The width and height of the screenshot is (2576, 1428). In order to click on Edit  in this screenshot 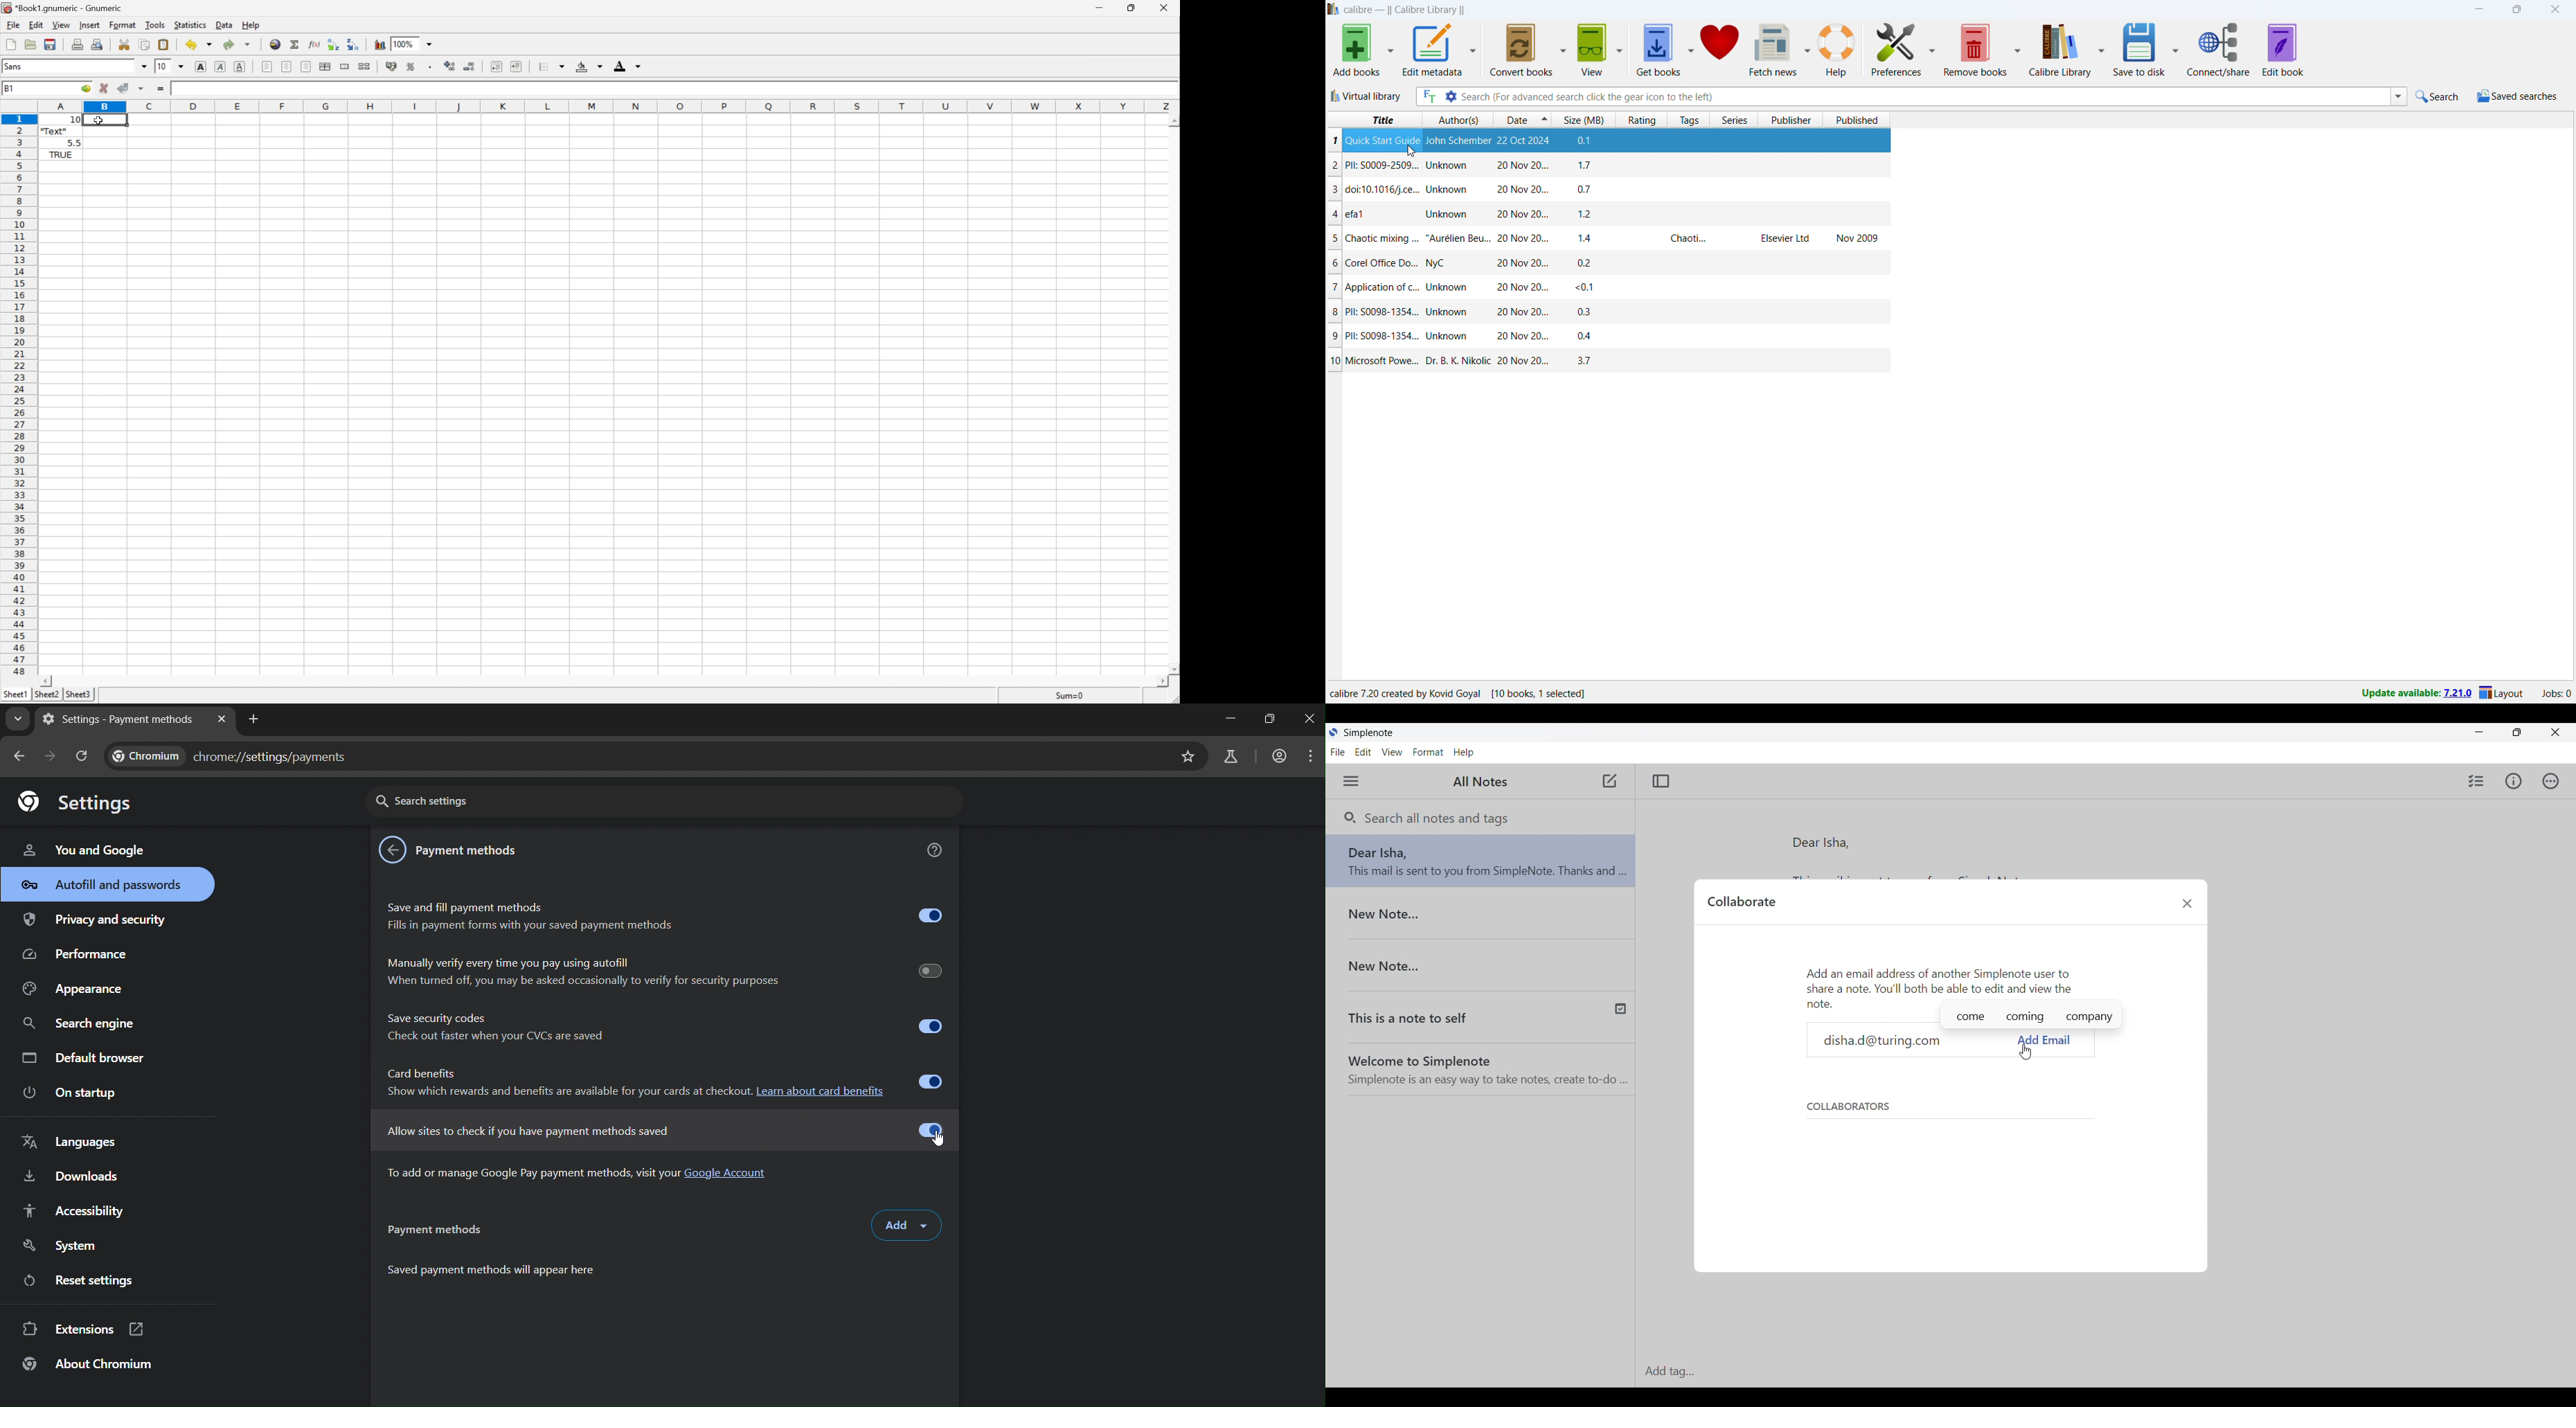, I will do `click(1363, 752)`.